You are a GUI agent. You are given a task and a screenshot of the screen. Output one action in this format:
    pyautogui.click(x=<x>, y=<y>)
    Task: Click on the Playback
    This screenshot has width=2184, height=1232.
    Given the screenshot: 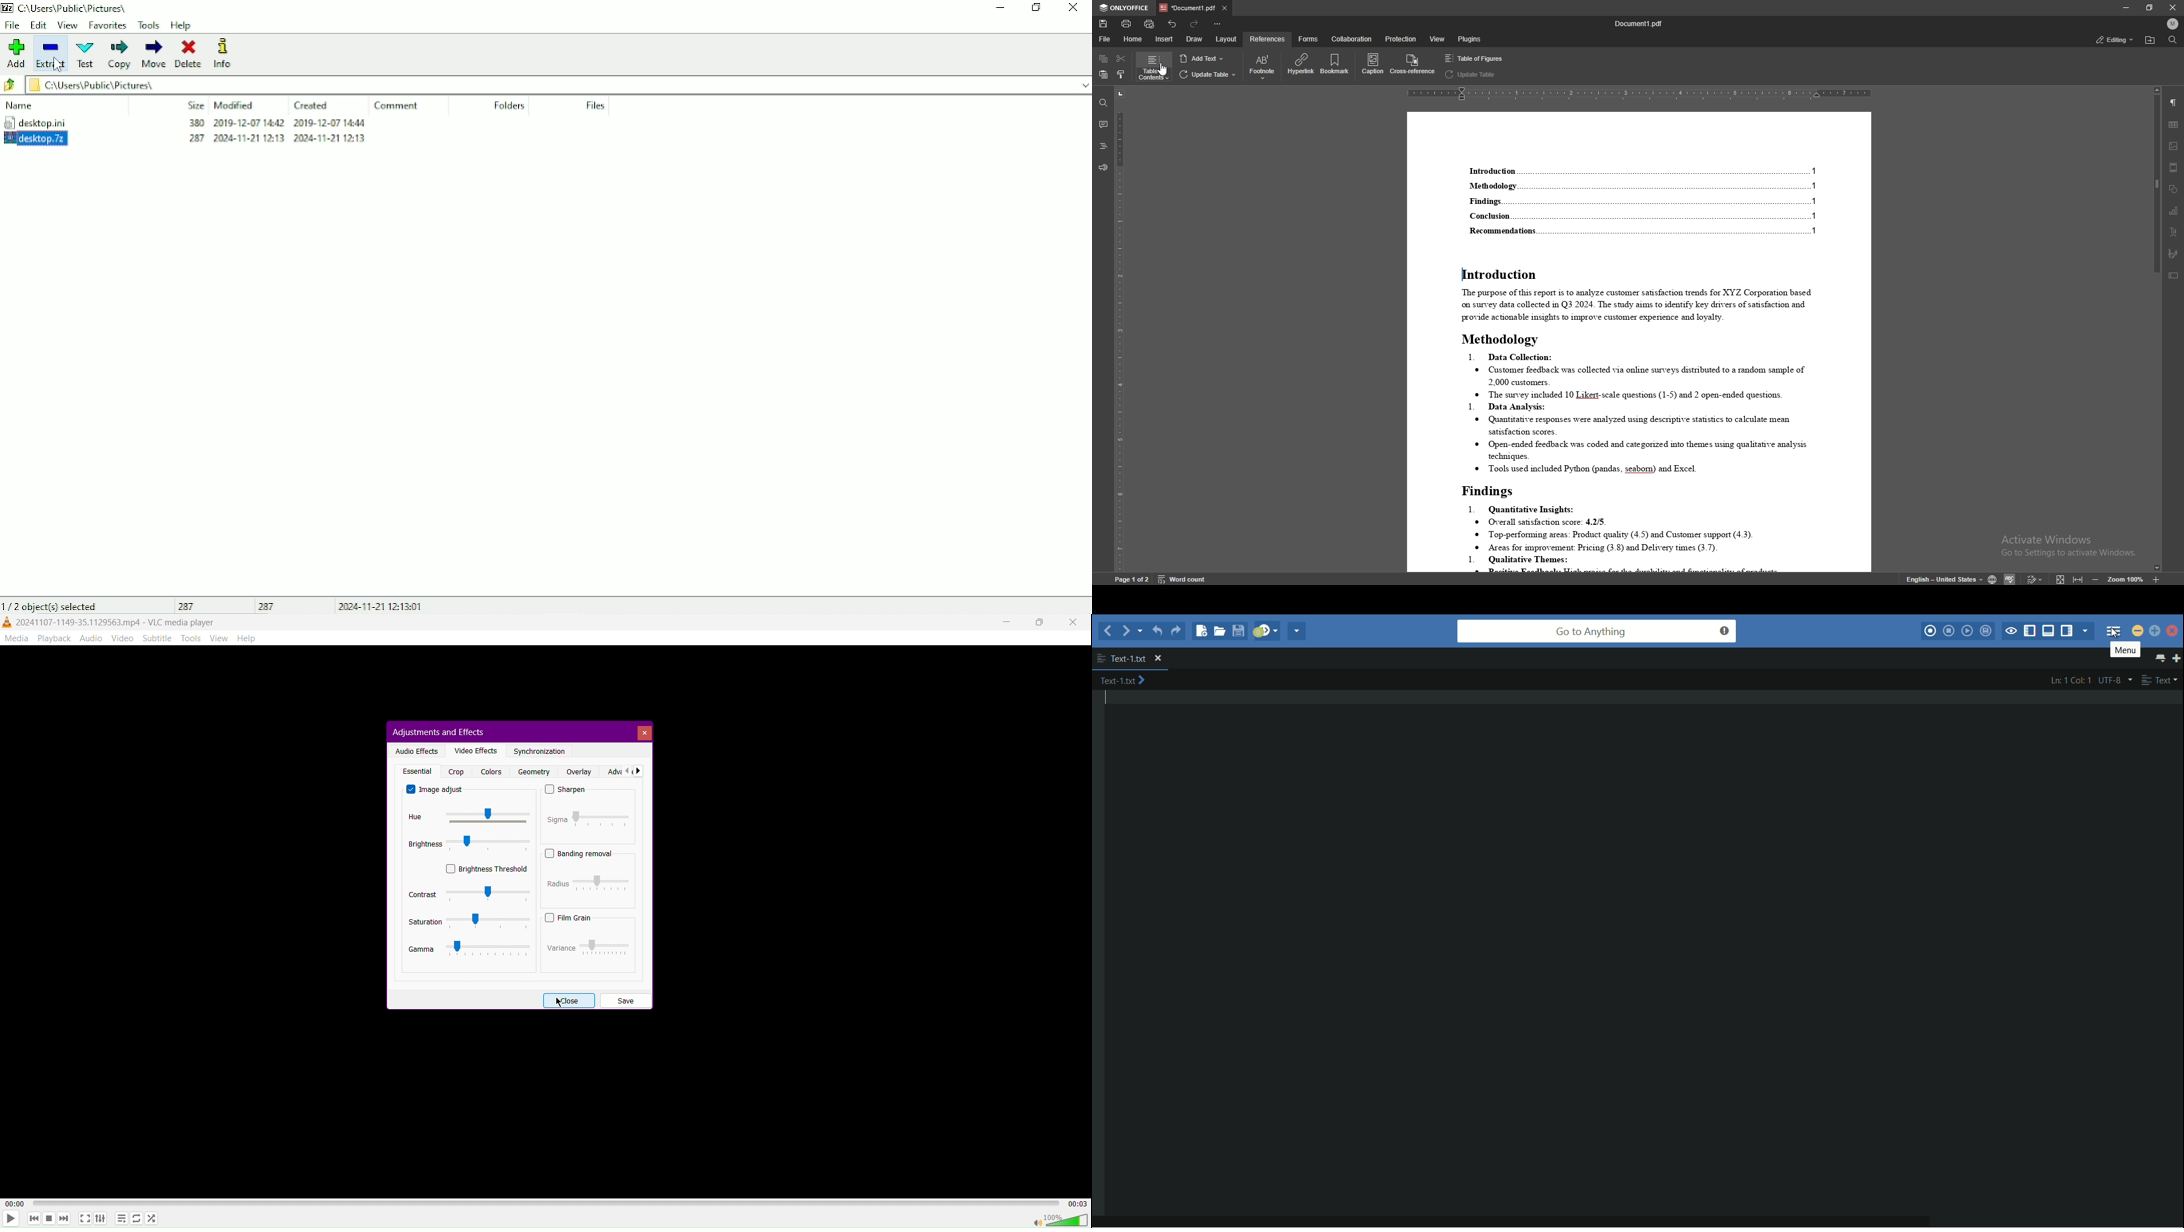 What is the action you would take?
    pyautogui.click(x=53, y=638)
    